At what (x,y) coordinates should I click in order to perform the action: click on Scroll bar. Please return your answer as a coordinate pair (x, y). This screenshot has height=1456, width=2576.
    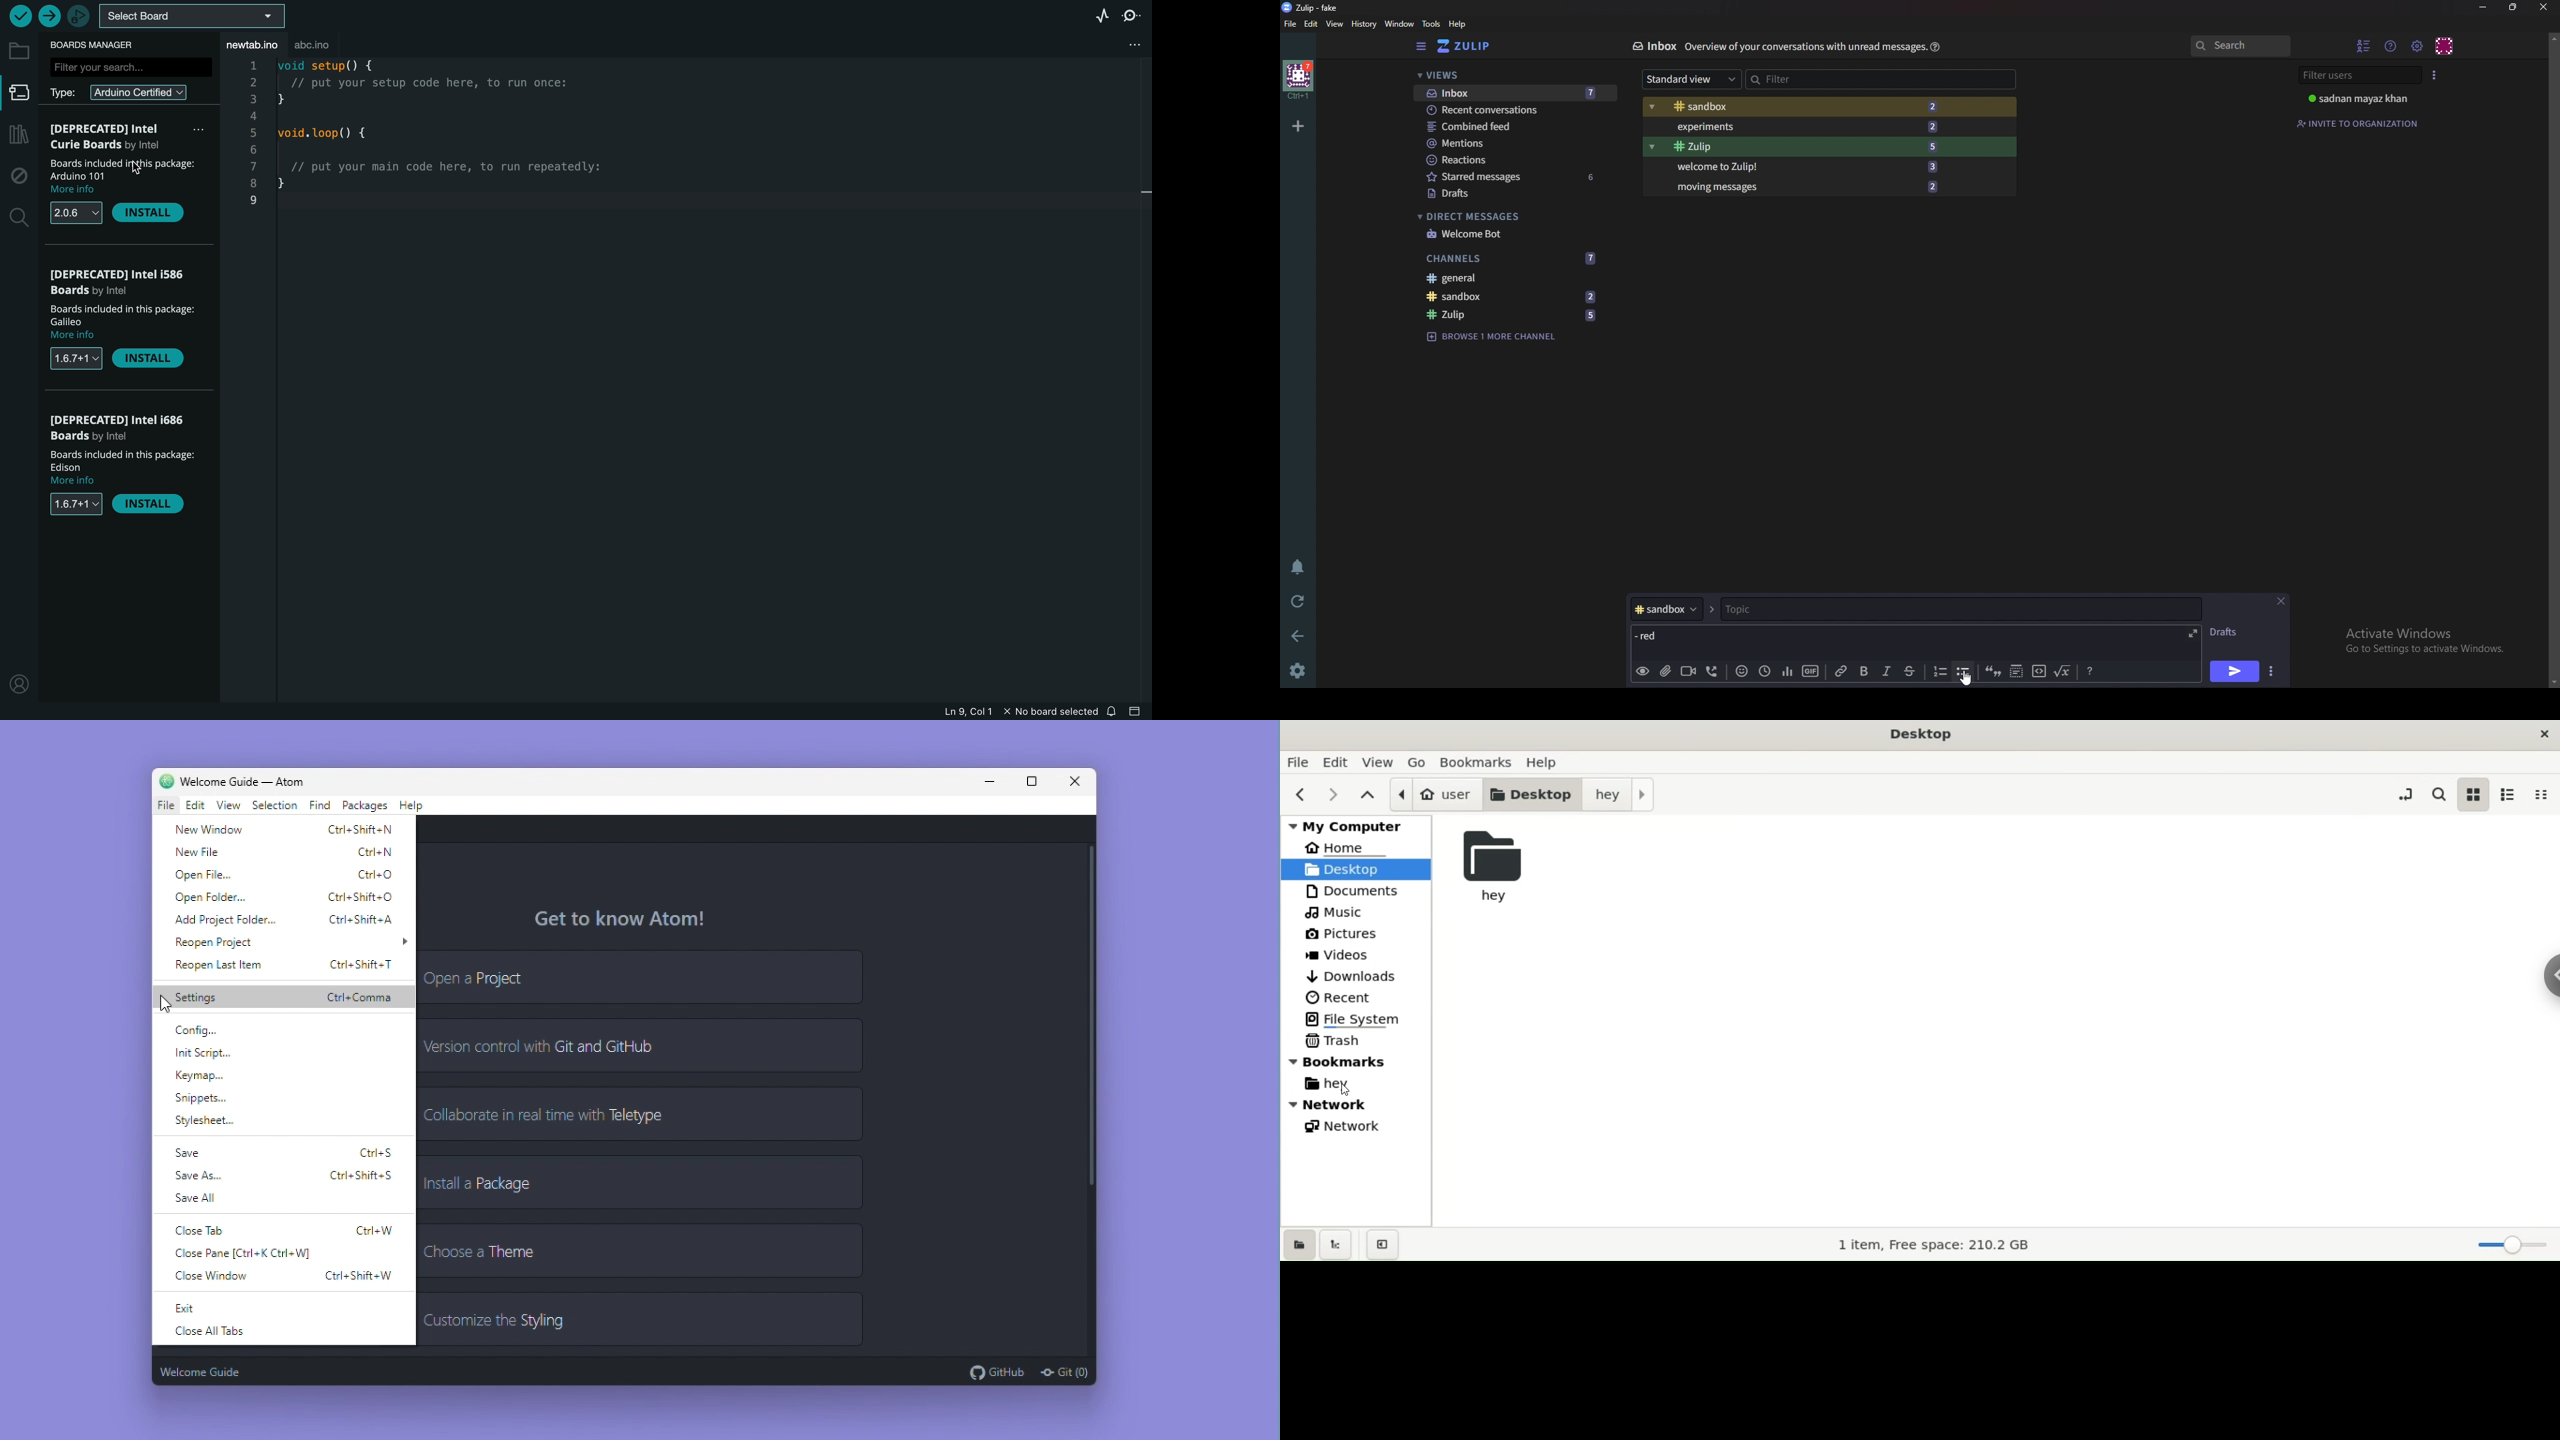
    Looking at the image, I should click on (2553, 359).